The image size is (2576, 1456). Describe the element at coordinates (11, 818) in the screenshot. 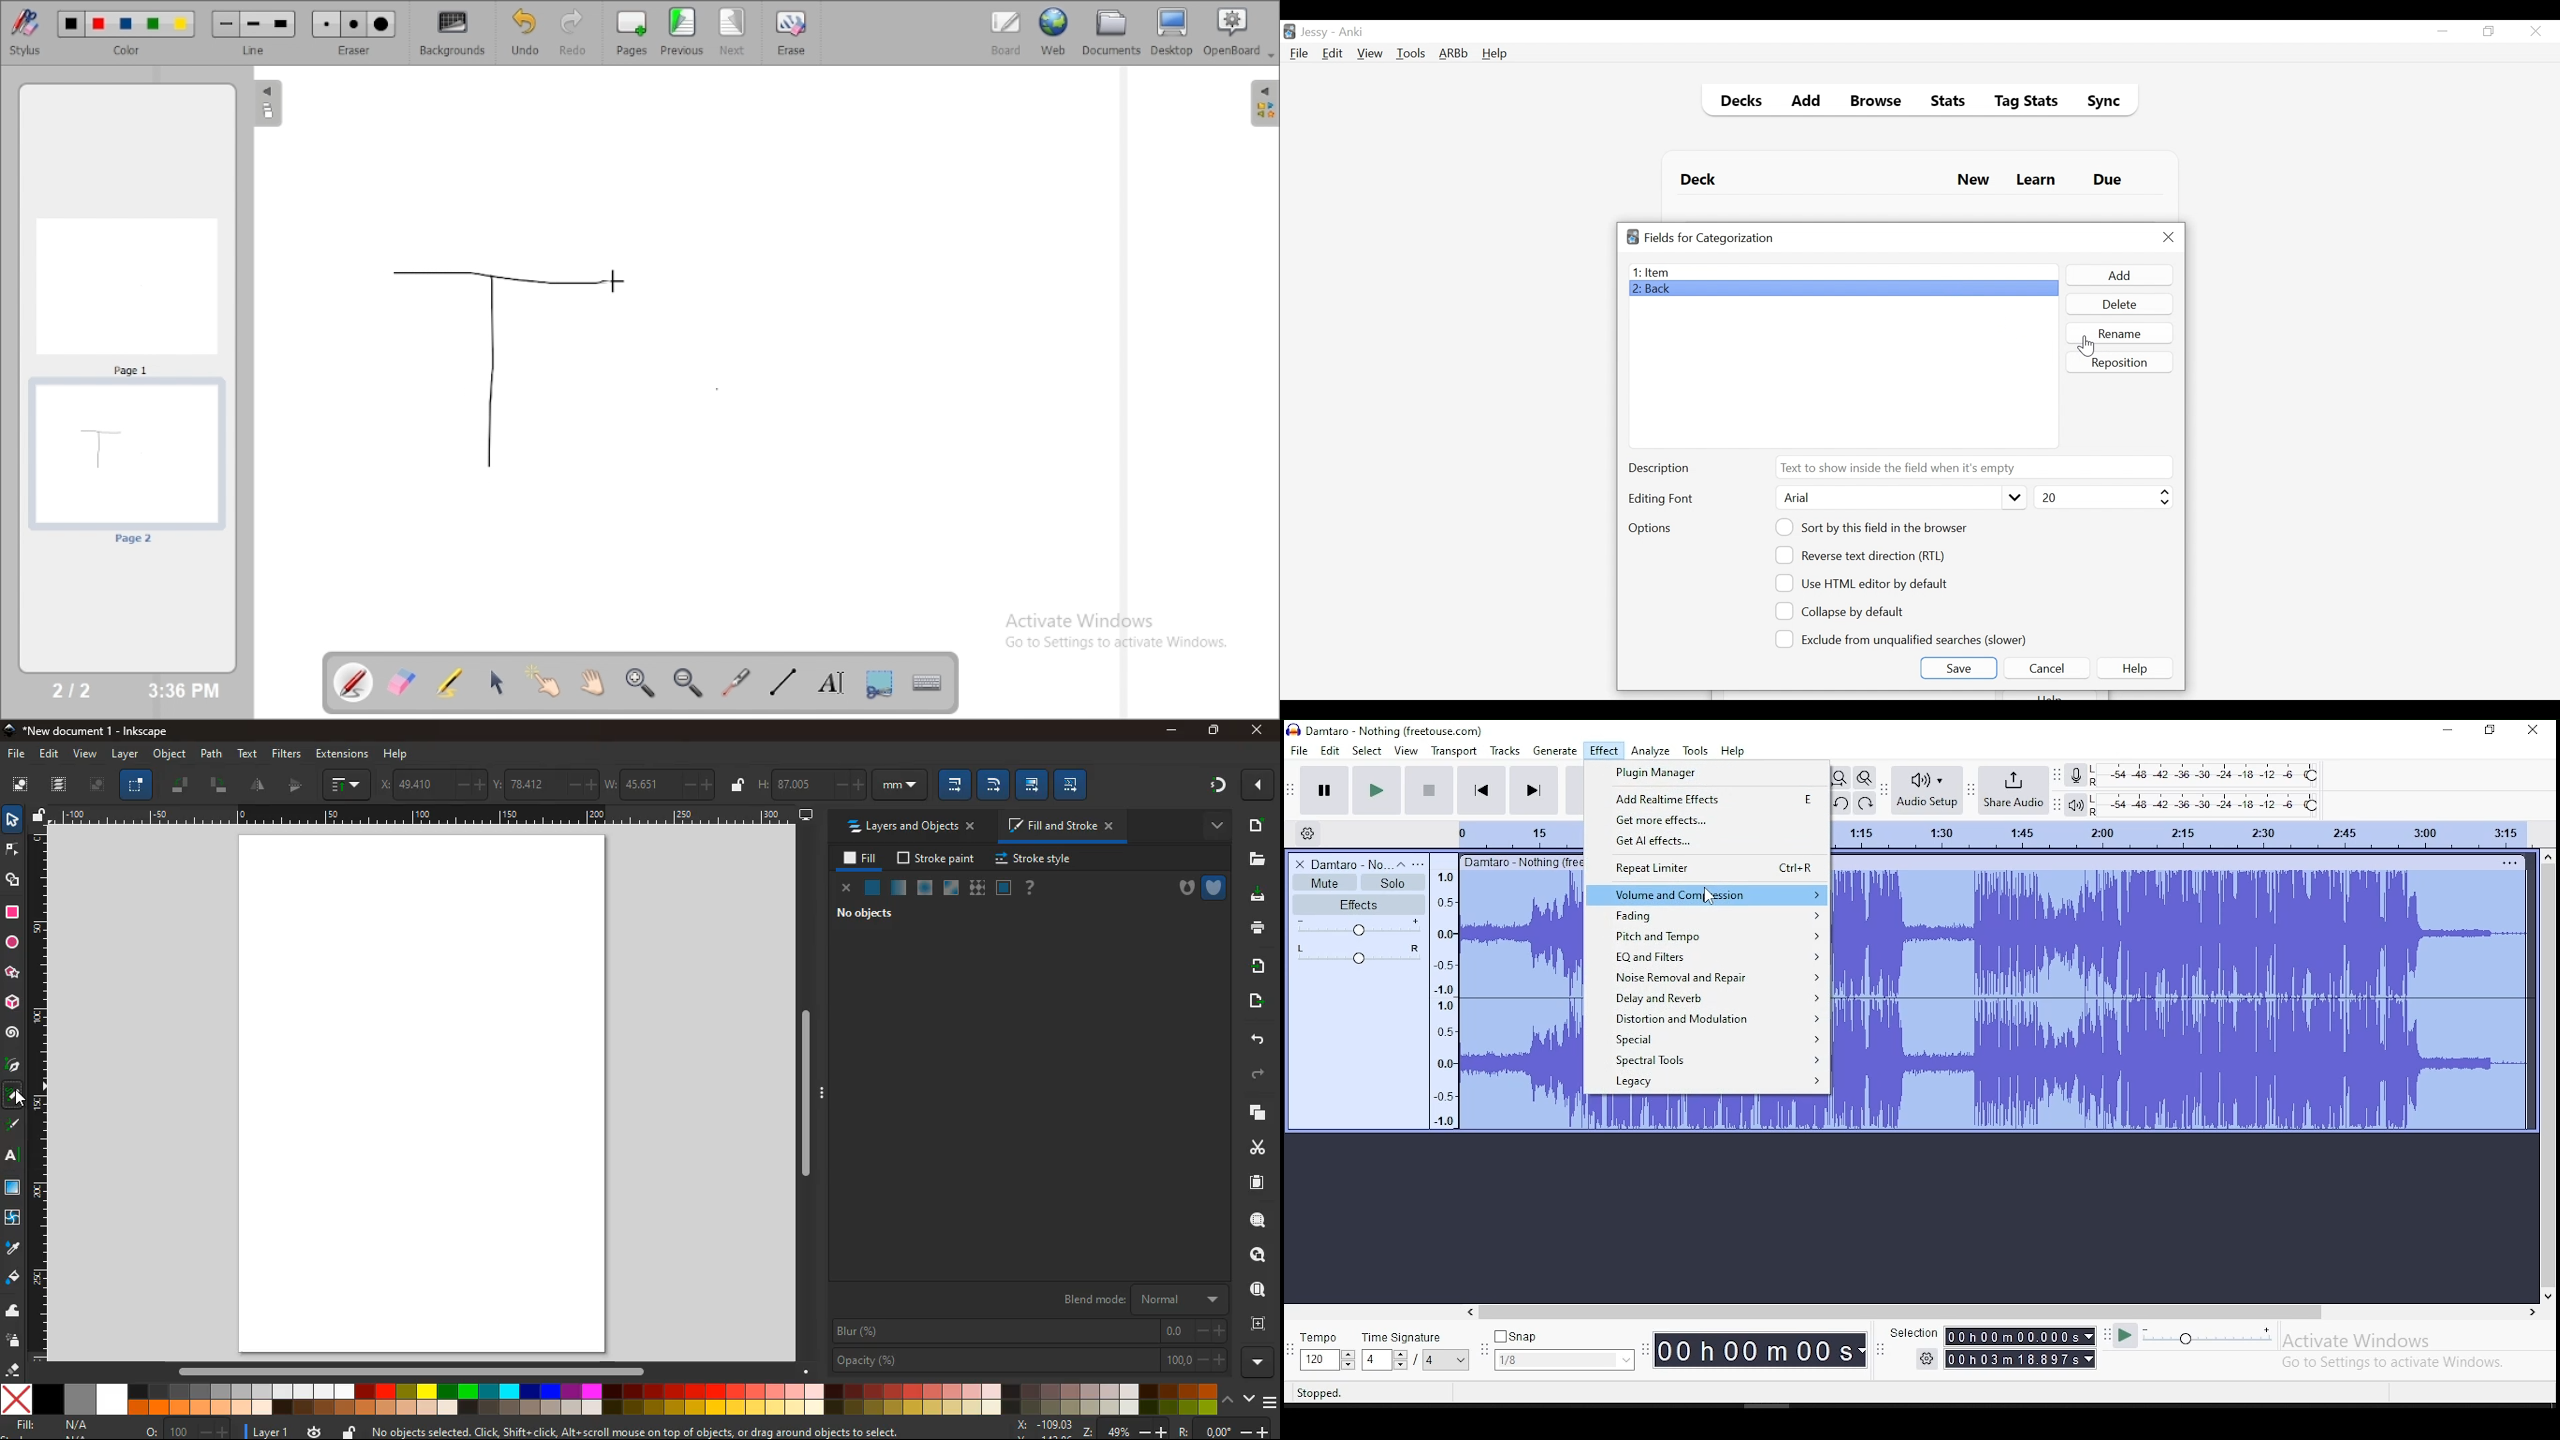

I see `select` at that location.